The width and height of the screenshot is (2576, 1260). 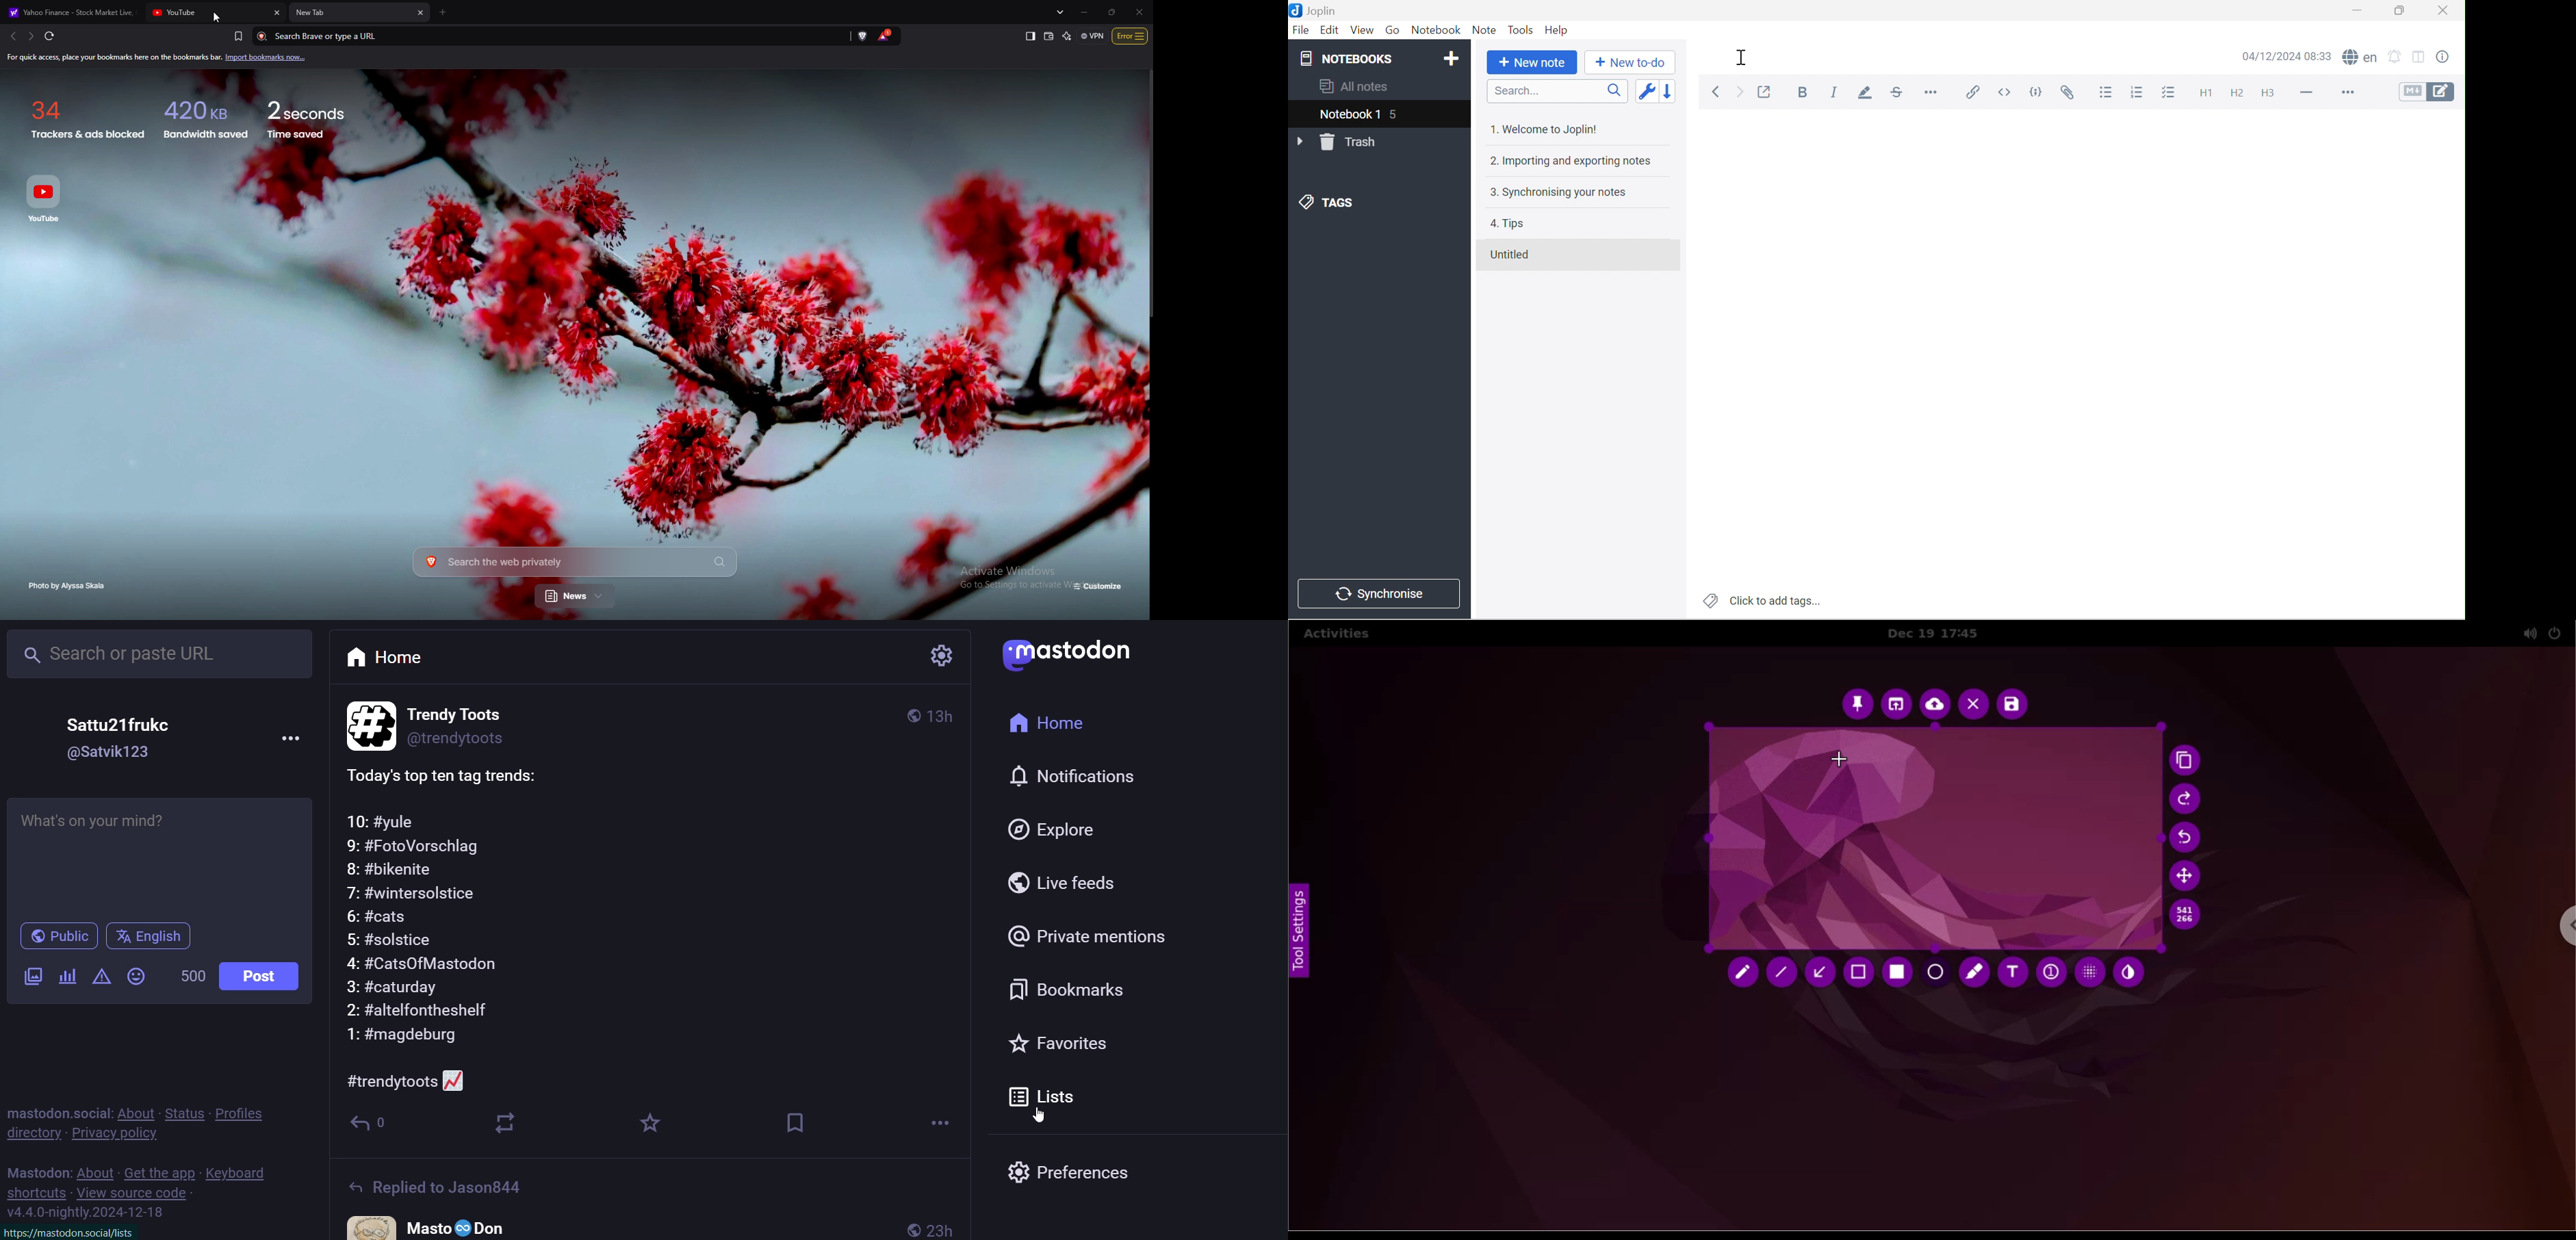 What do you see at coordinates (58, 1110) in the screenshot?
I see `mastodon social` at bounding box center [58, 1110].